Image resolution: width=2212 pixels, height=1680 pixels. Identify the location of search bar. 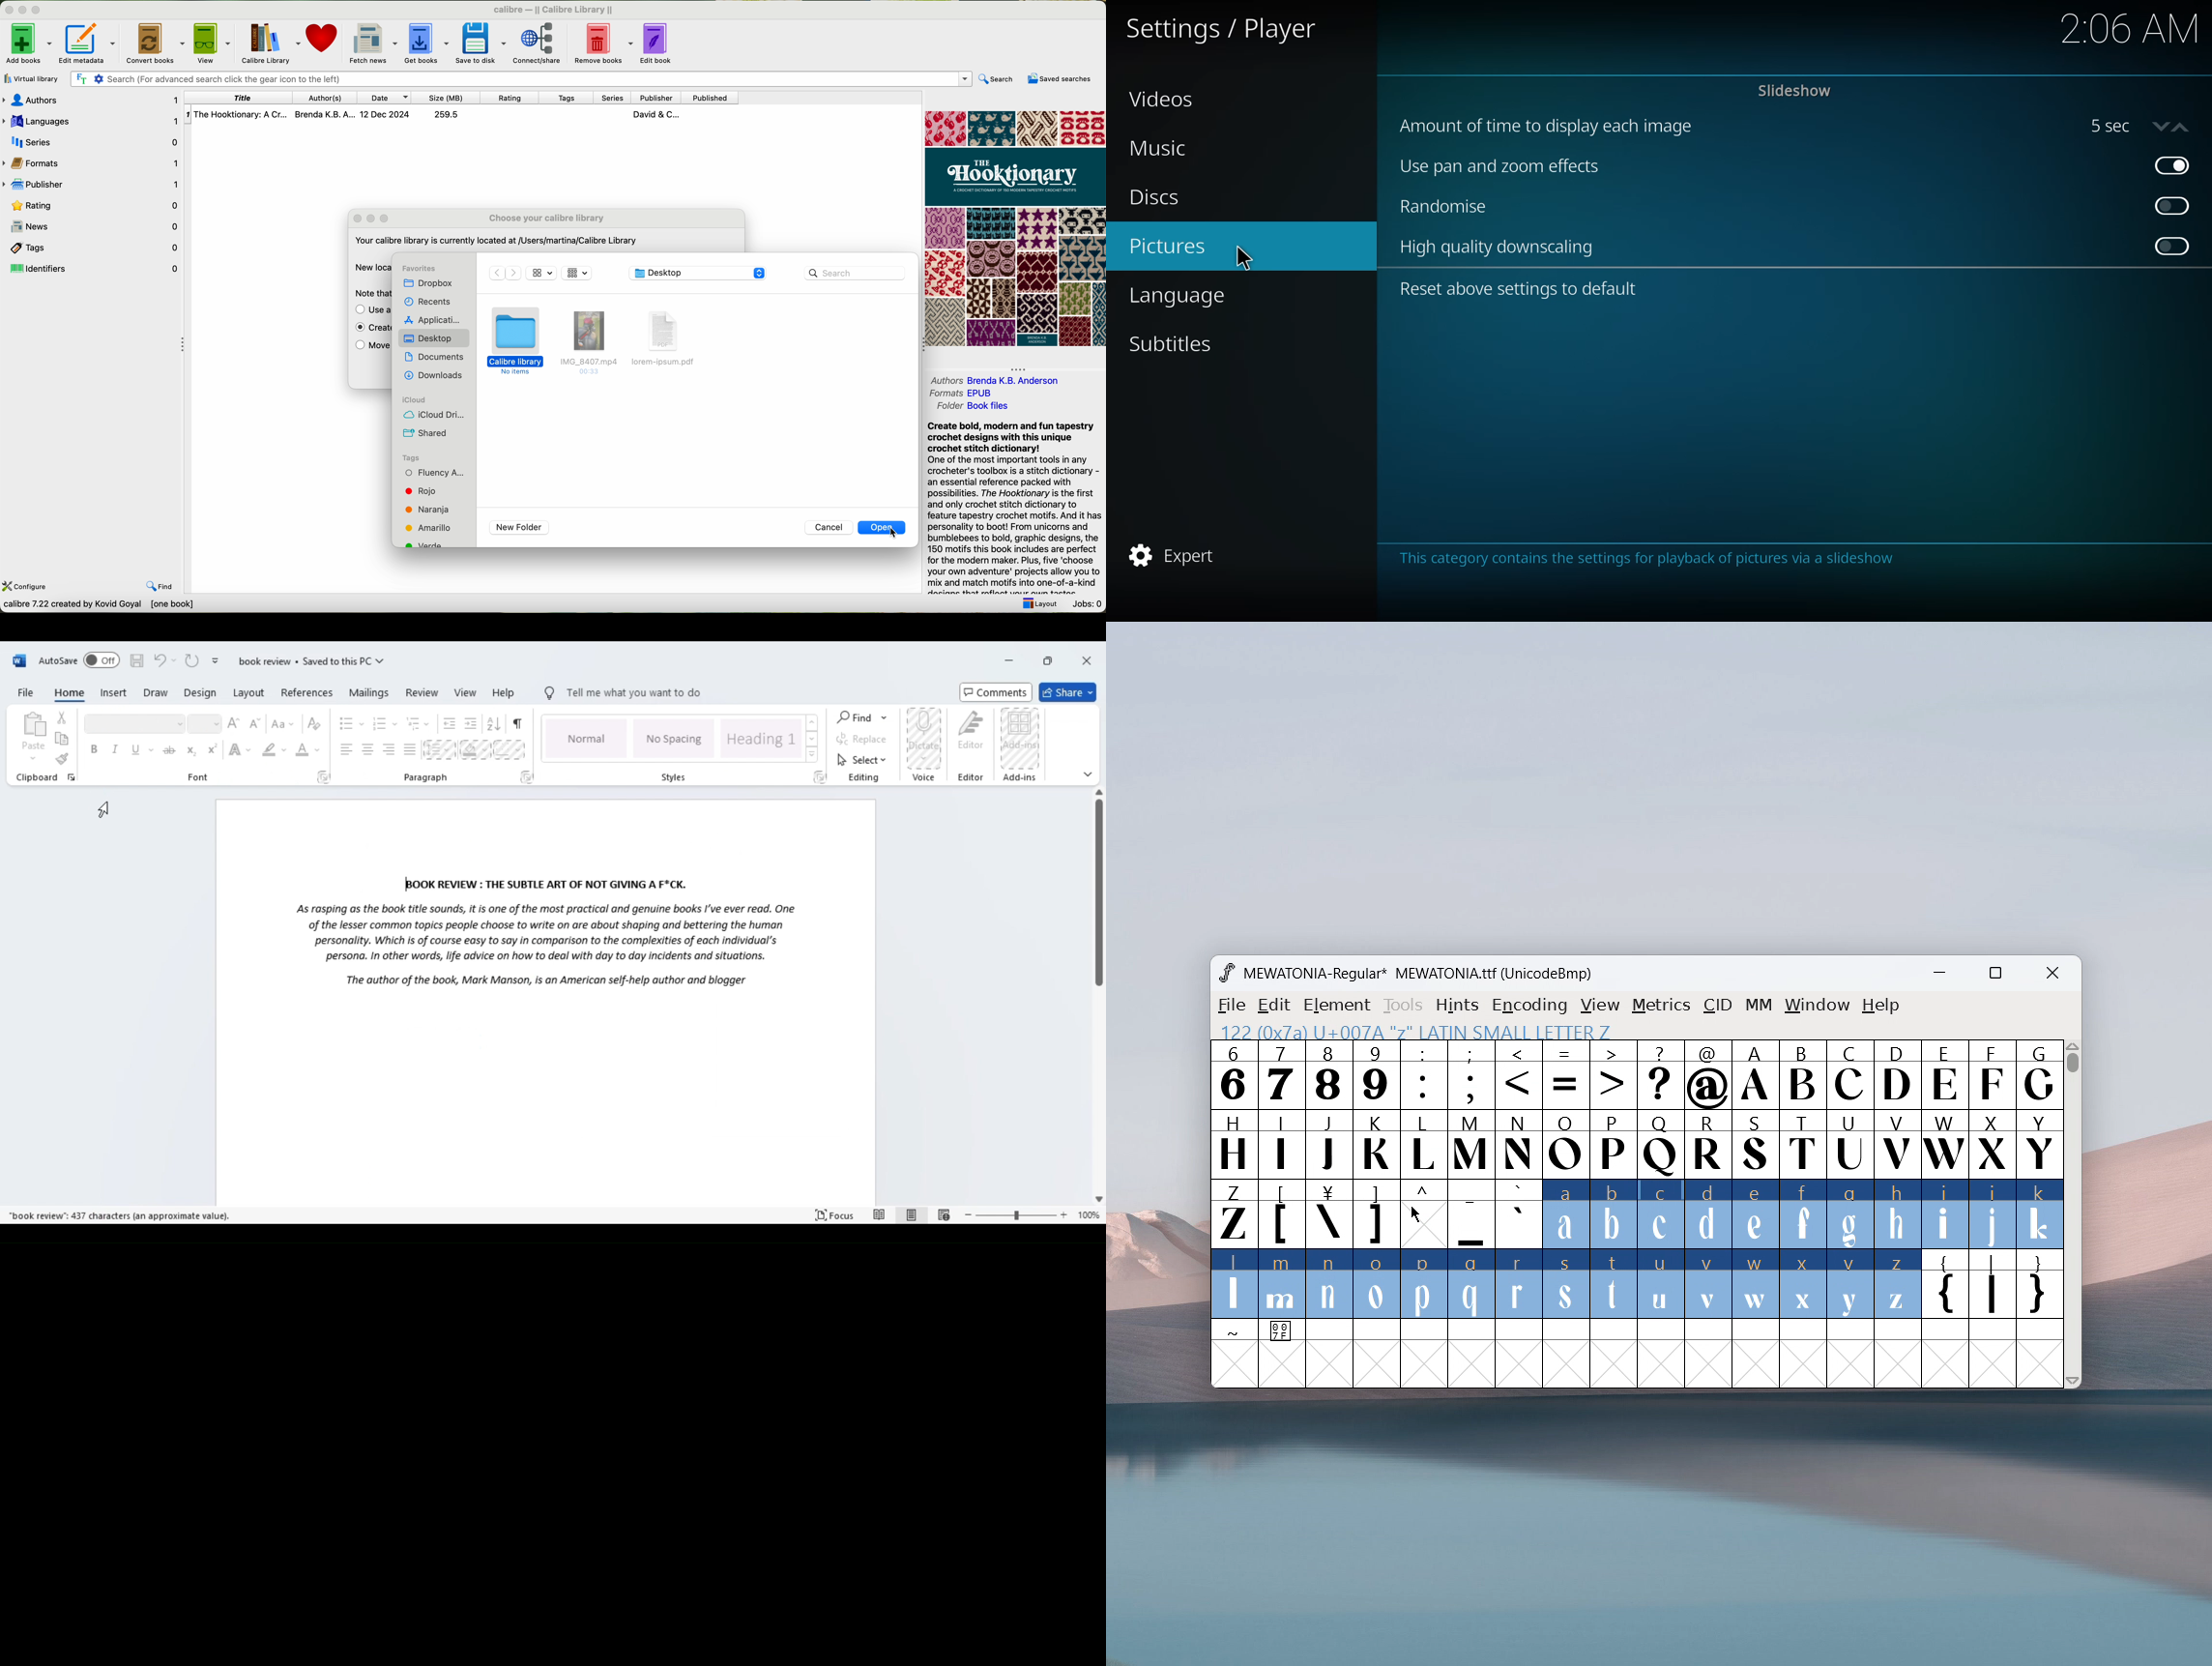
(542, 78).